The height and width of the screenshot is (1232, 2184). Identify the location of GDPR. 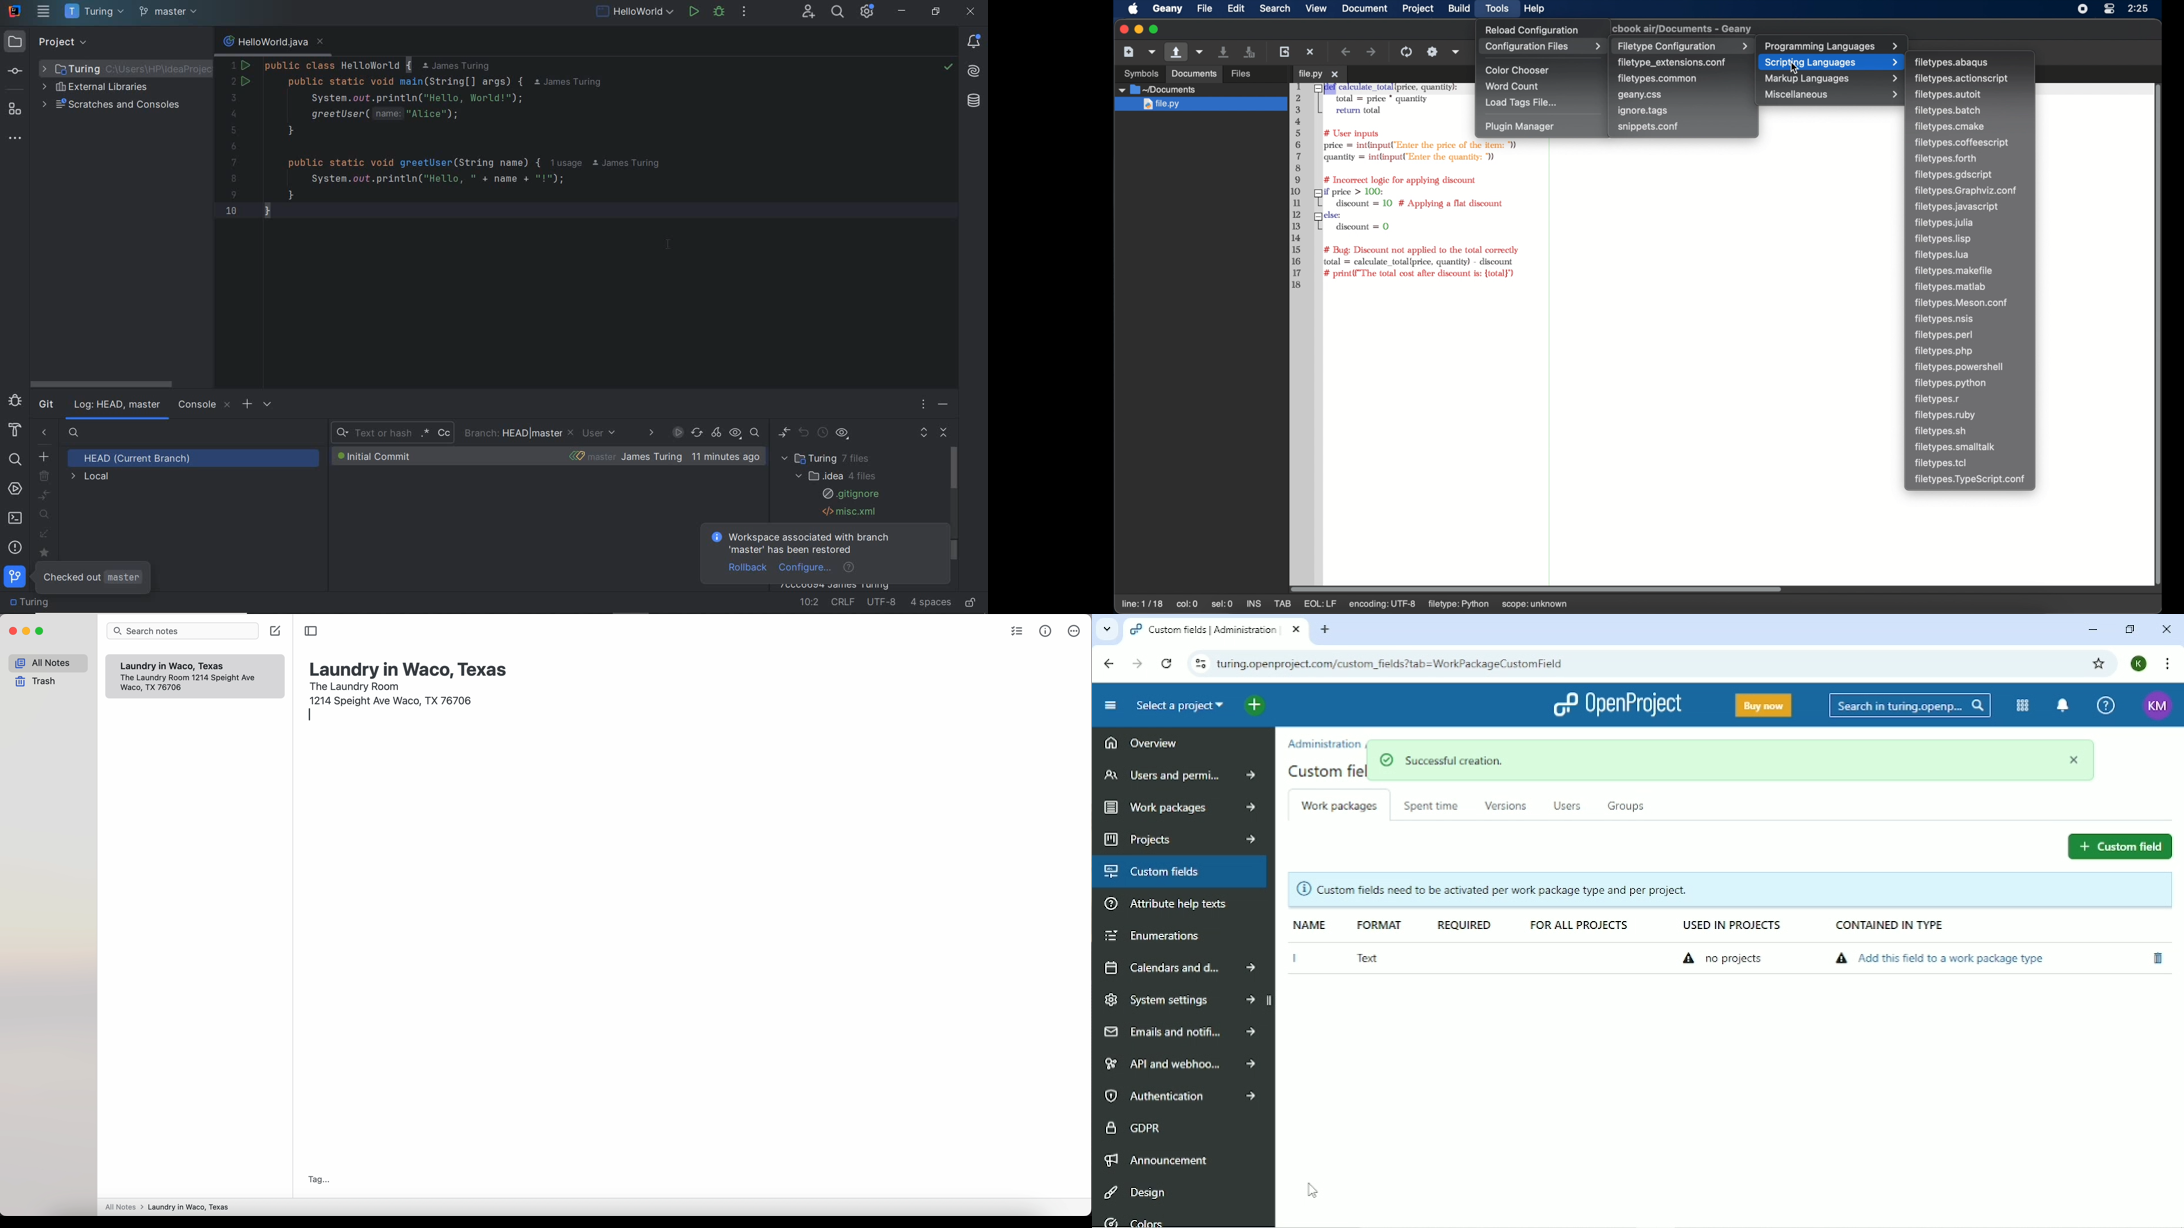
(1134, 1126).